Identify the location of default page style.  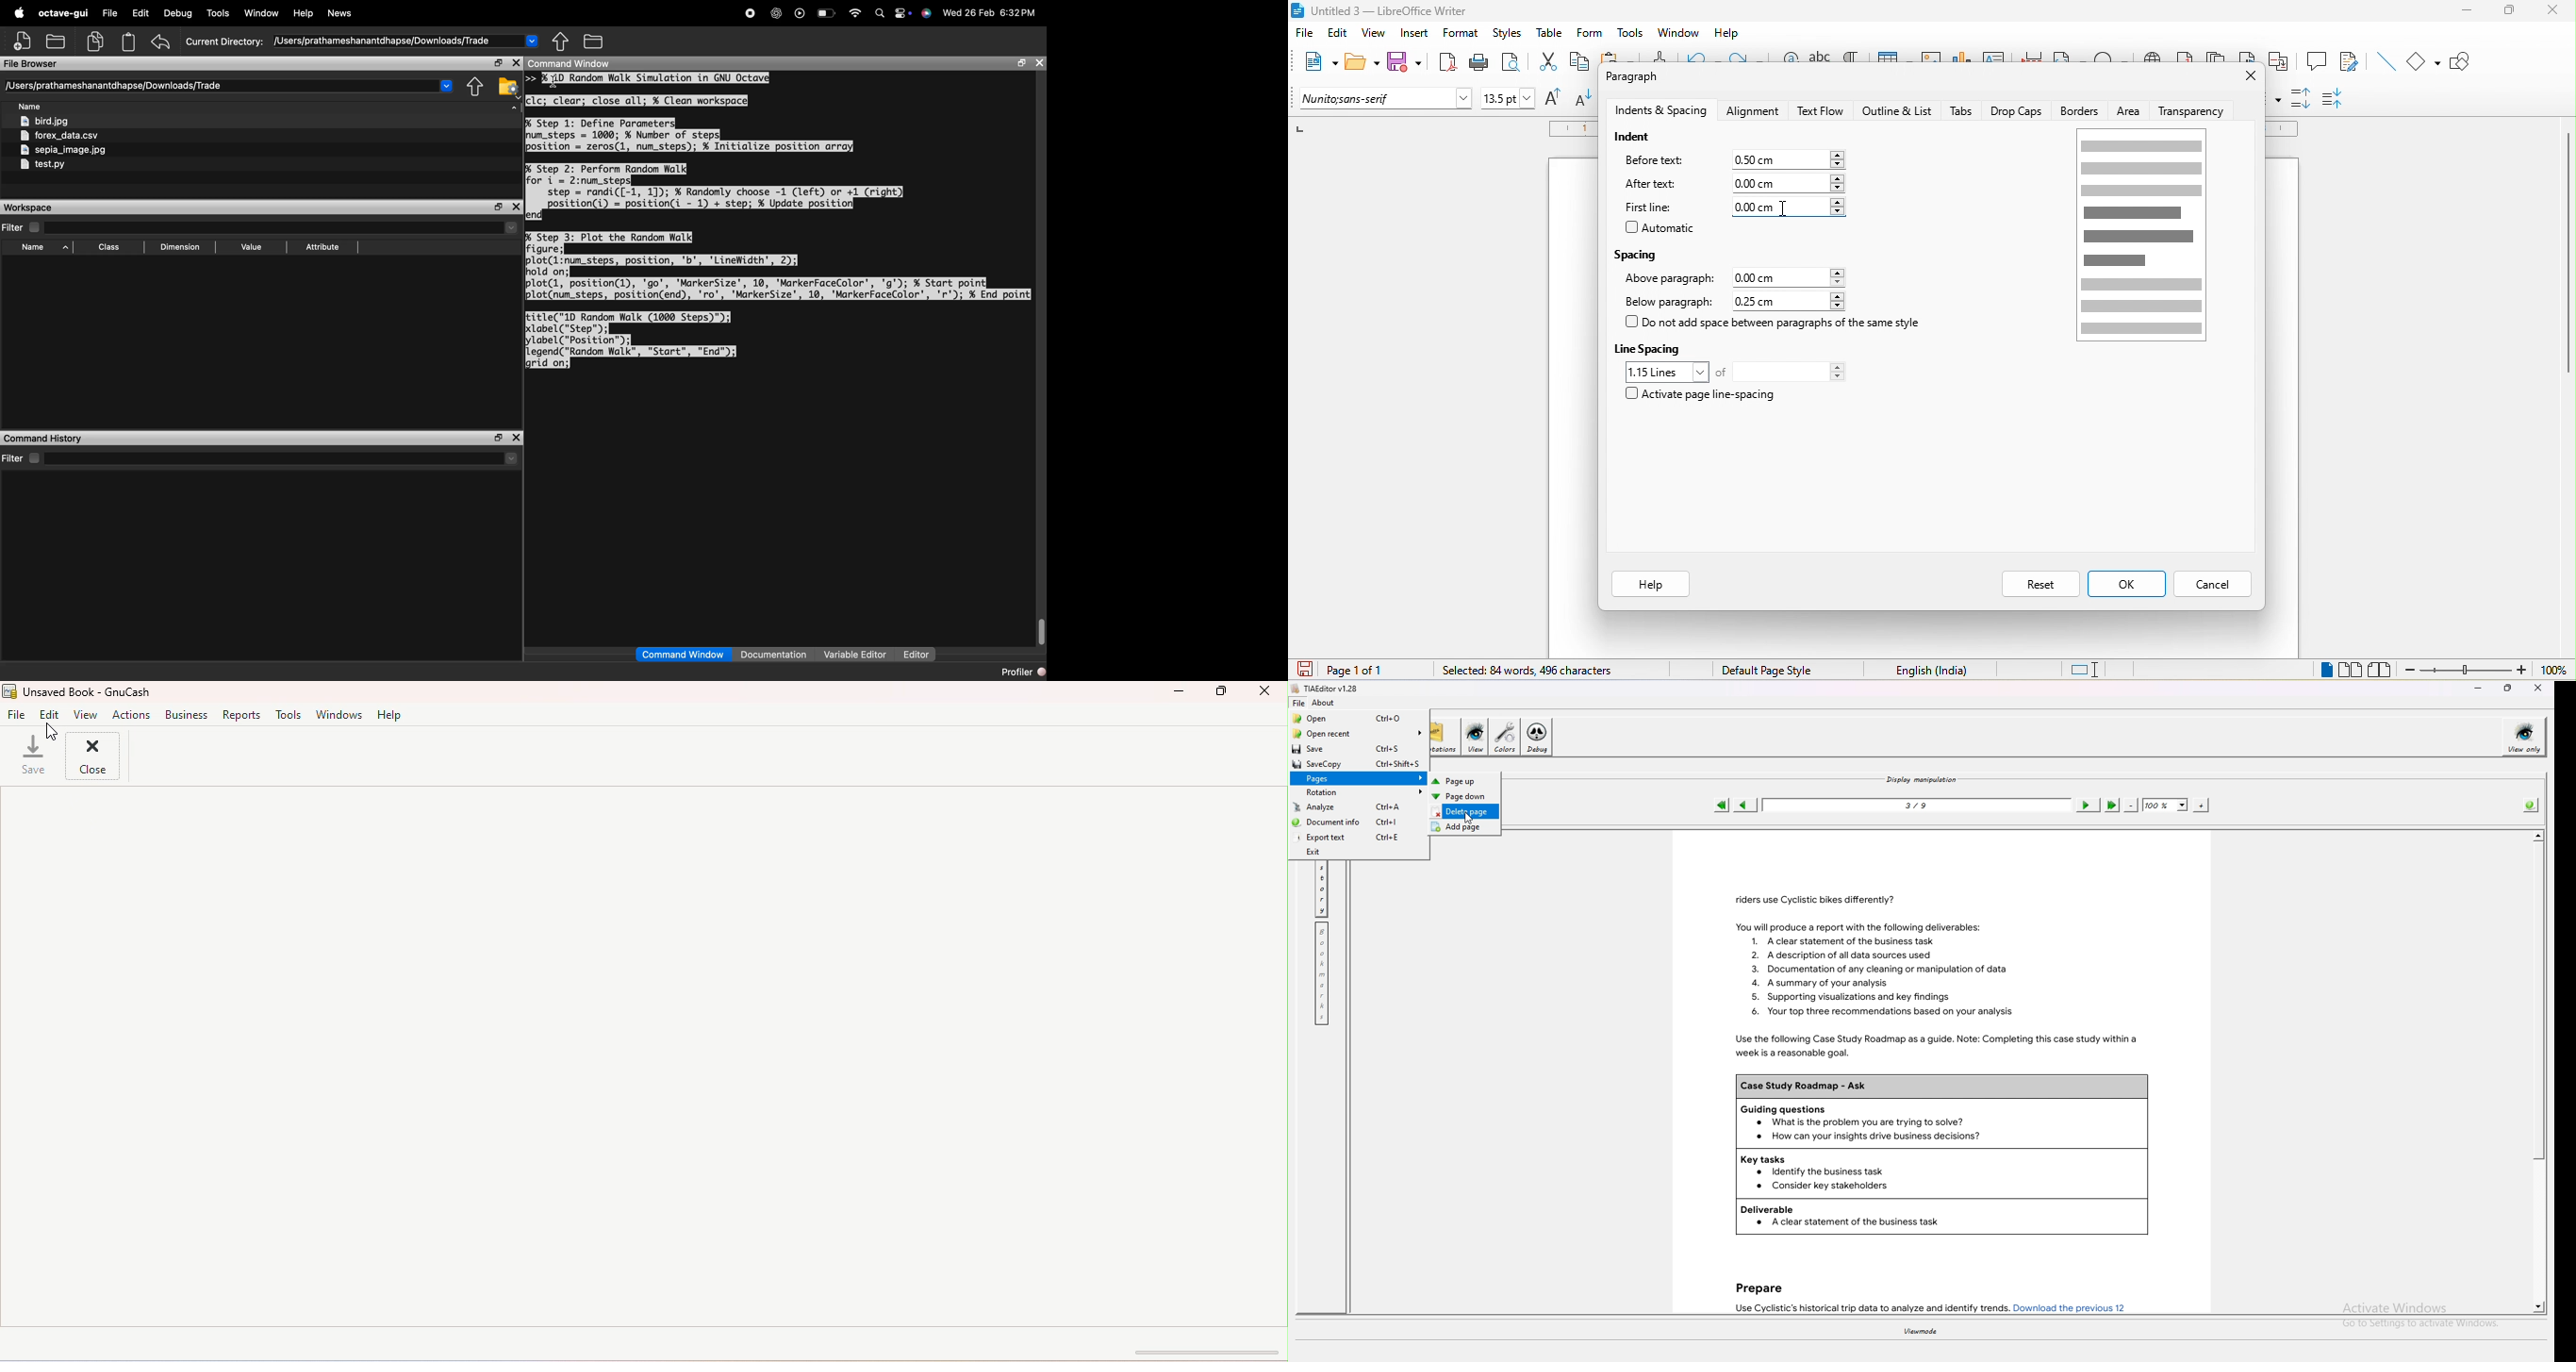
(1770, 671).